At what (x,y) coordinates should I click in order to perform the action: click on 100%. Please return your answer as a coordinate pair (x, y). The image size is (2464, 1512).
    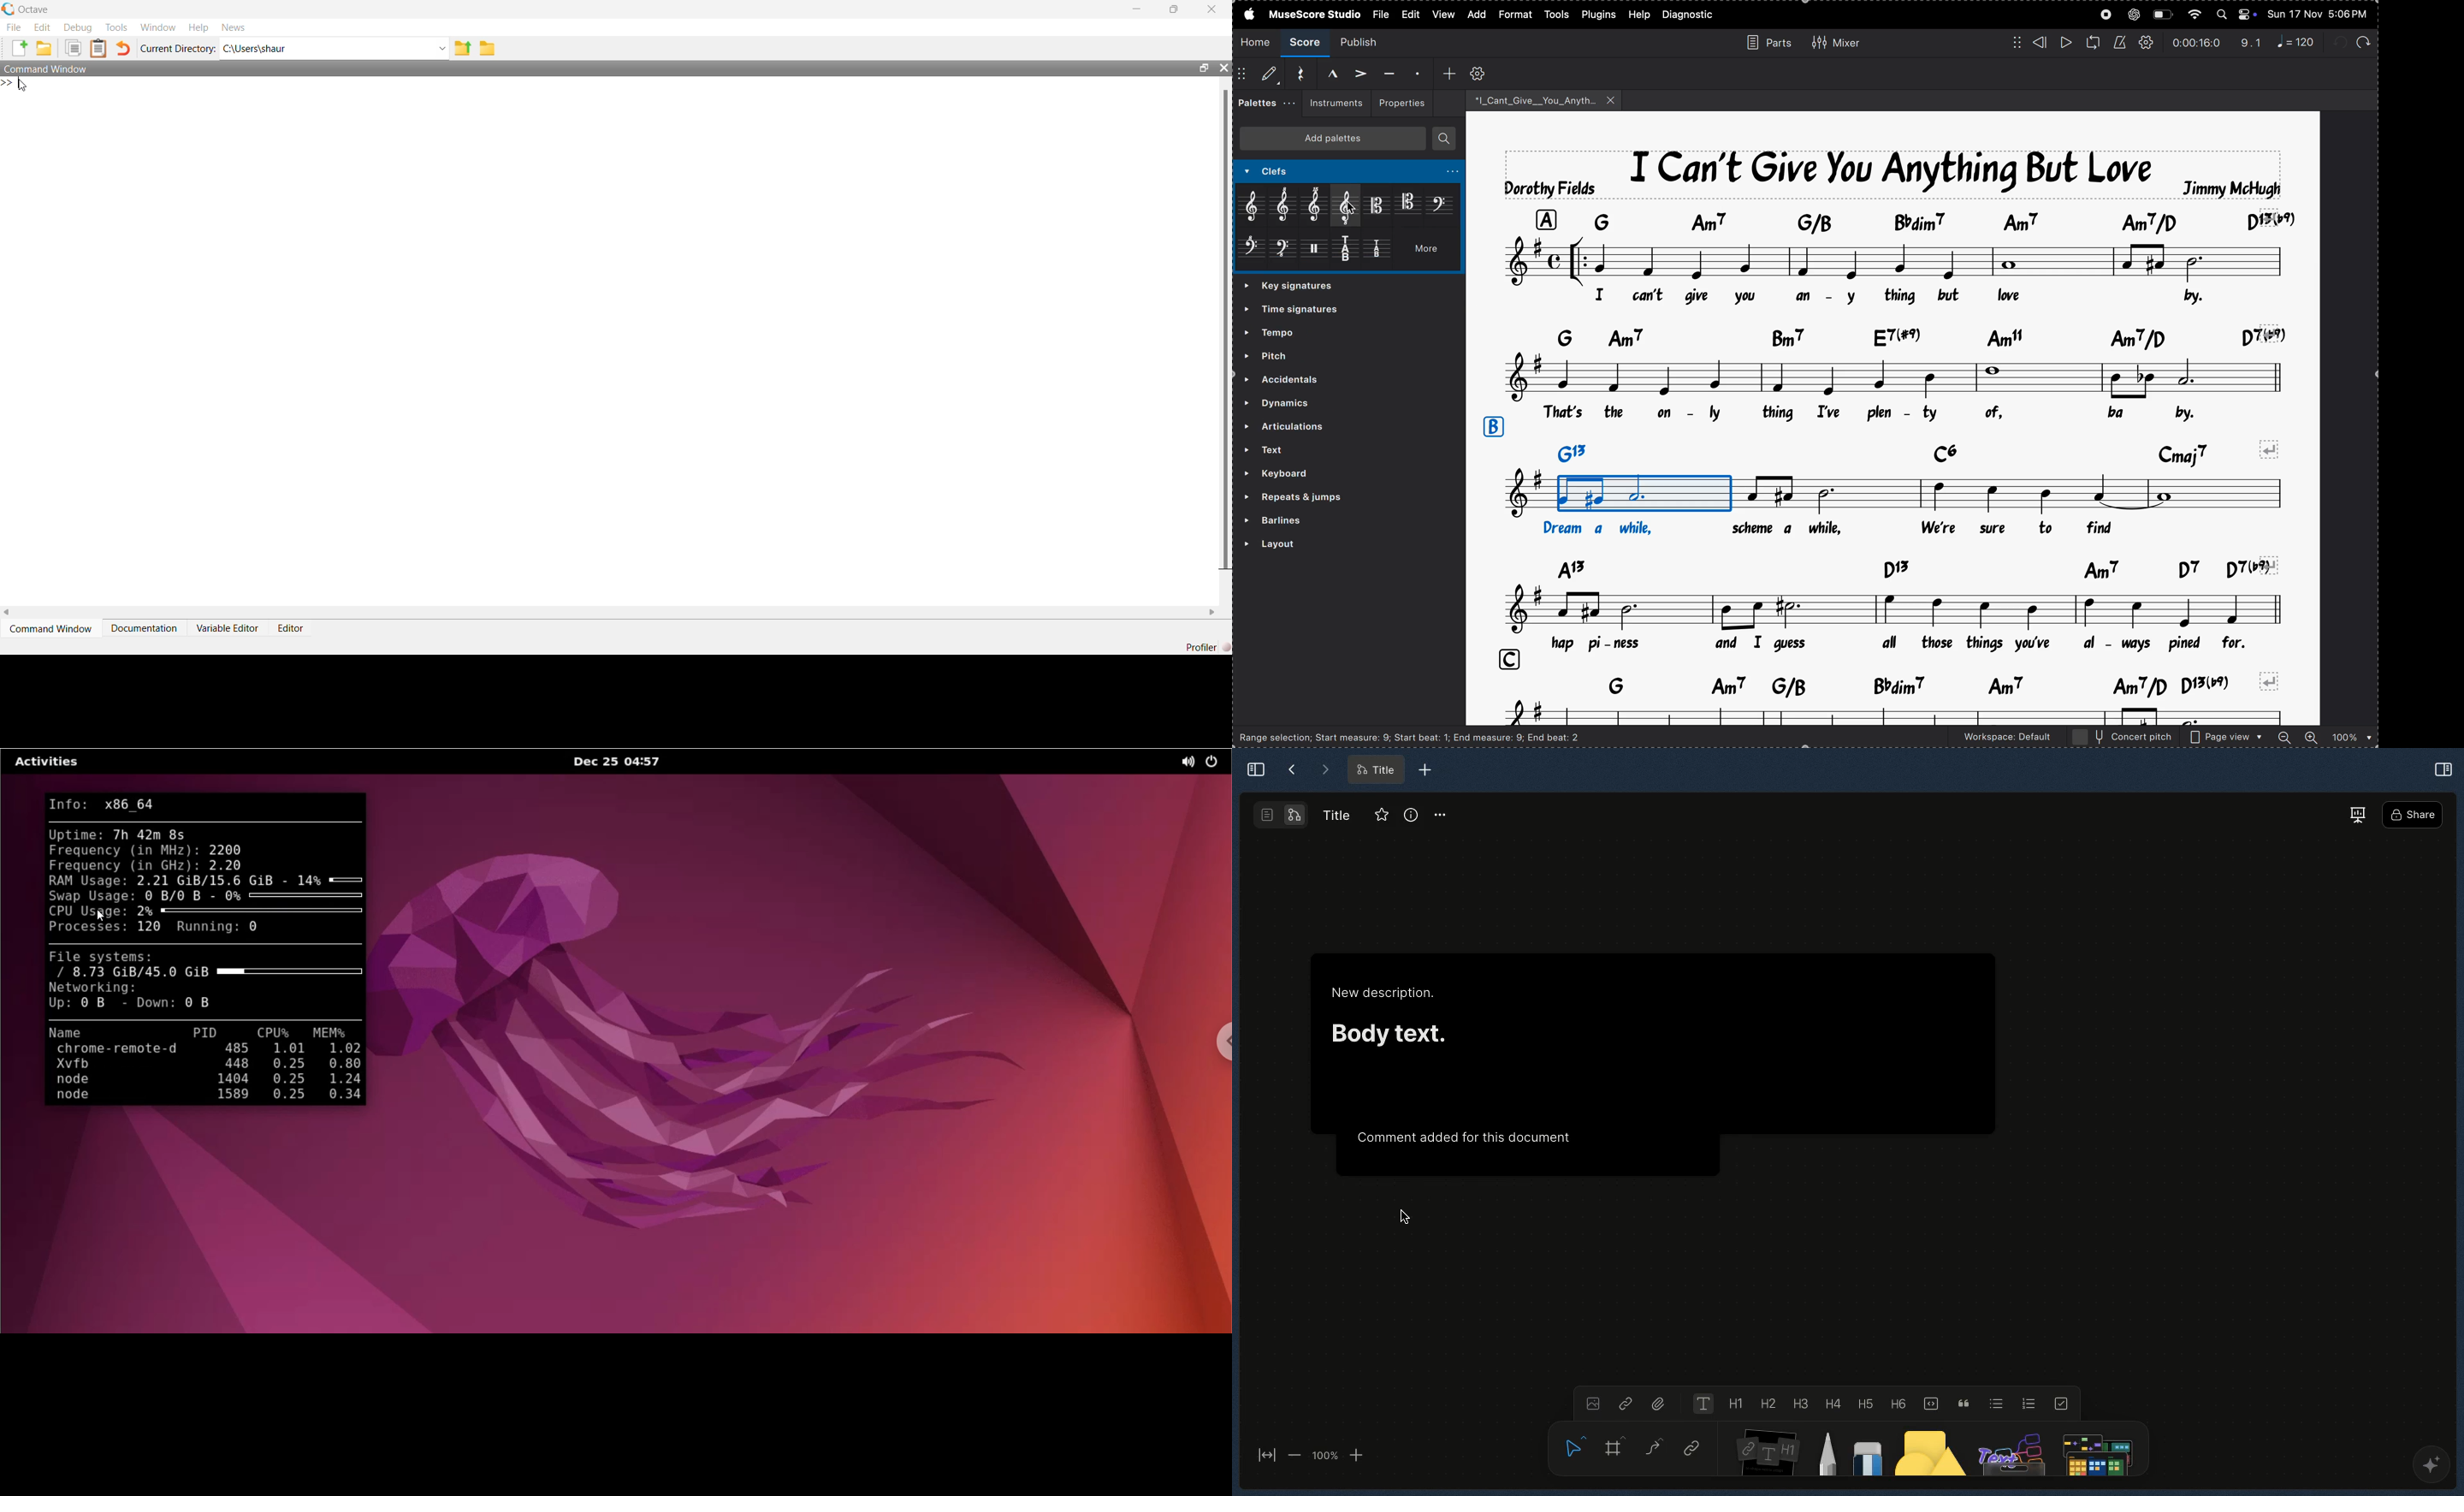
    Looking at the image, I should click on (1324, 1456).